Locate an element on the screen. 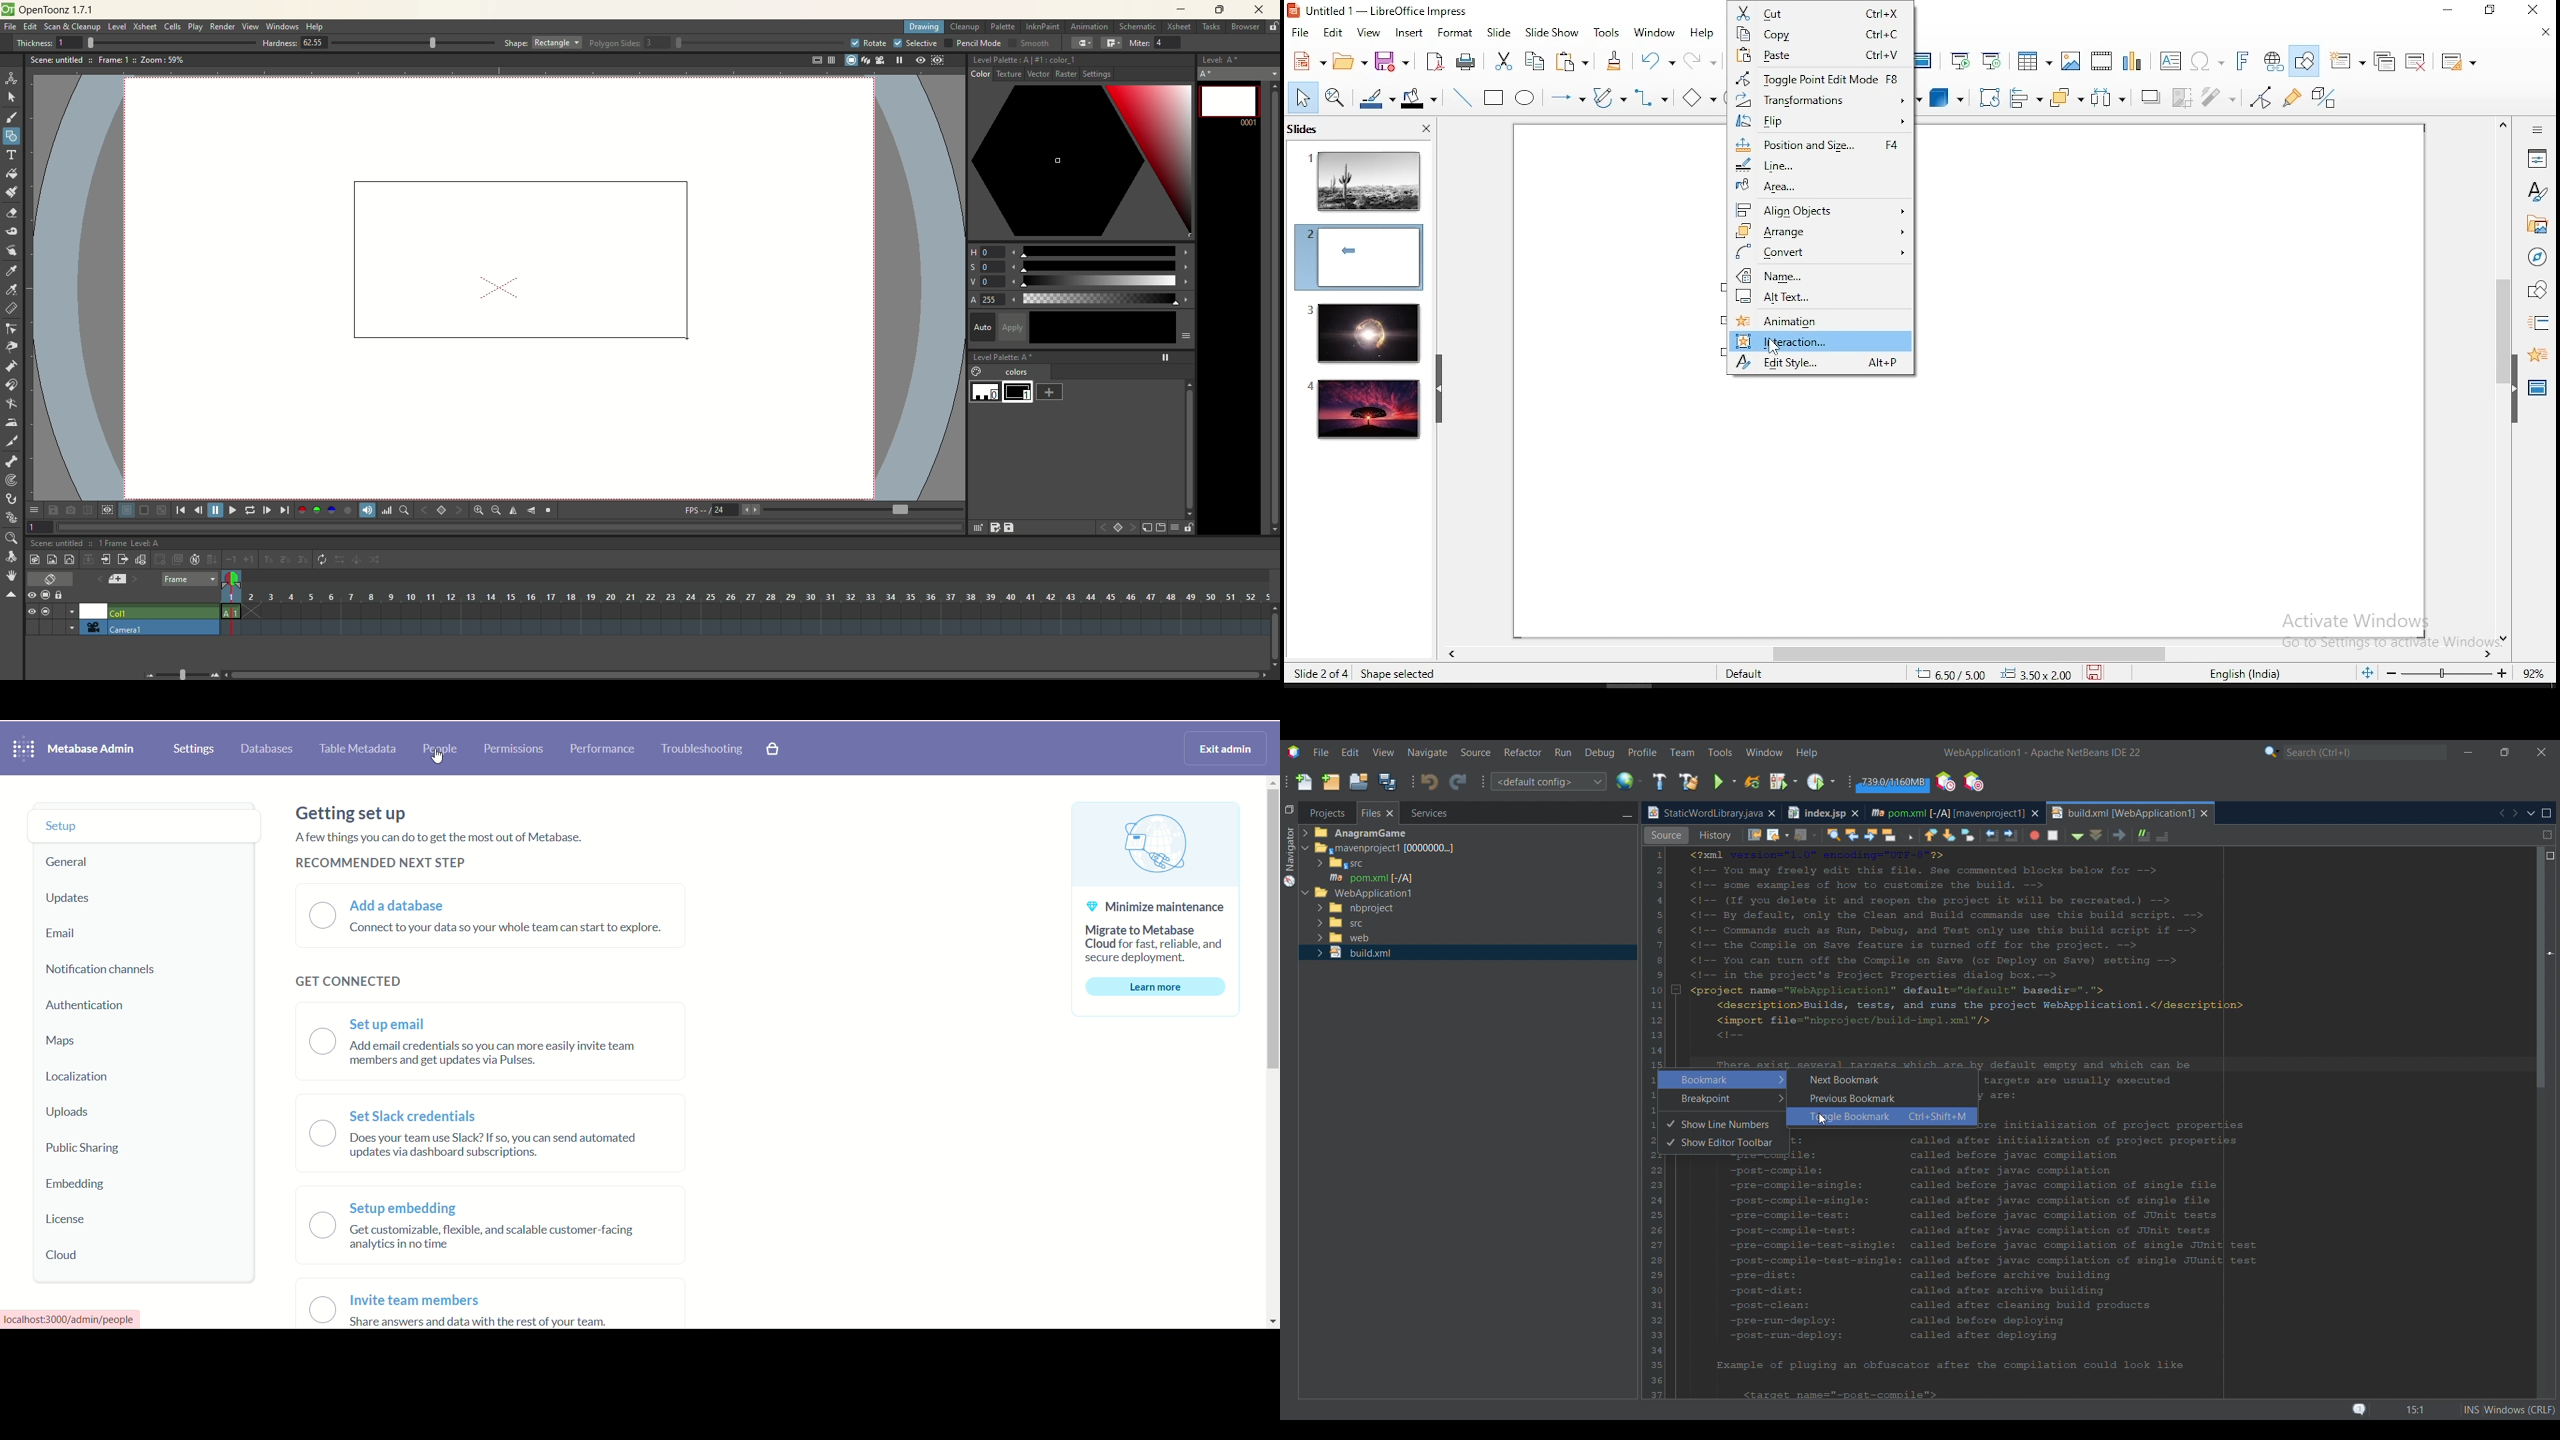 This screenshot has width=2576, height=1456. fit to screen is located at coordinates (2367, 674).